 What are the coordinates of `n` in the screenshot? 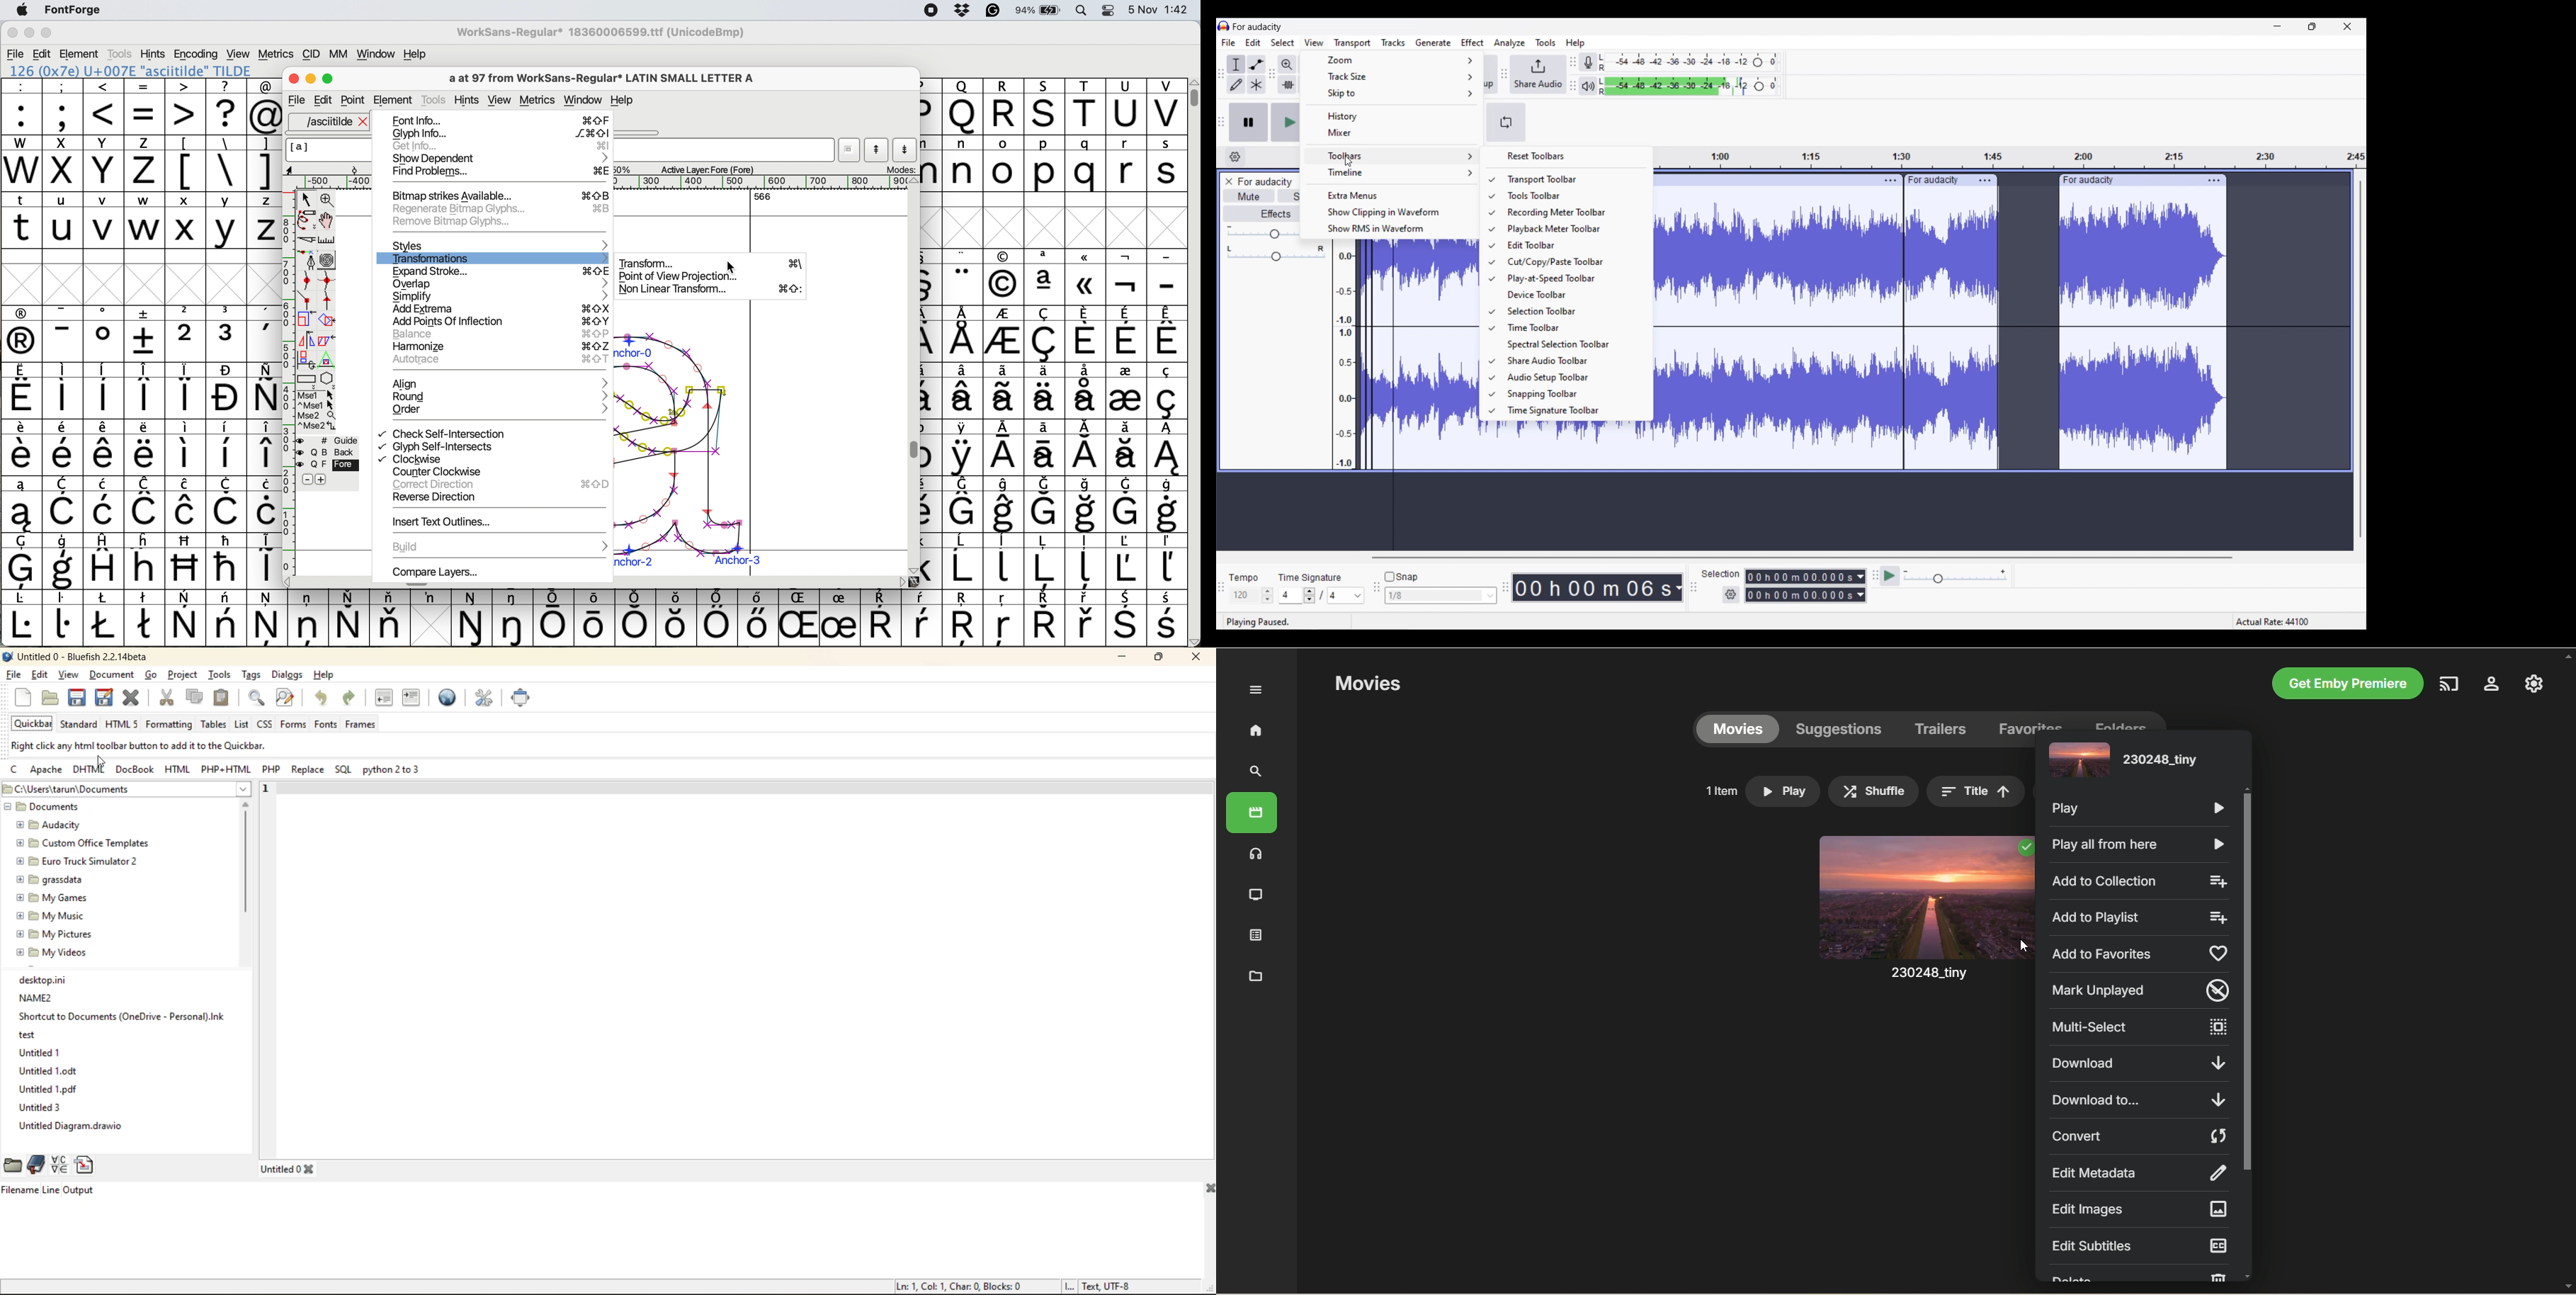 It's located at (963, 163).